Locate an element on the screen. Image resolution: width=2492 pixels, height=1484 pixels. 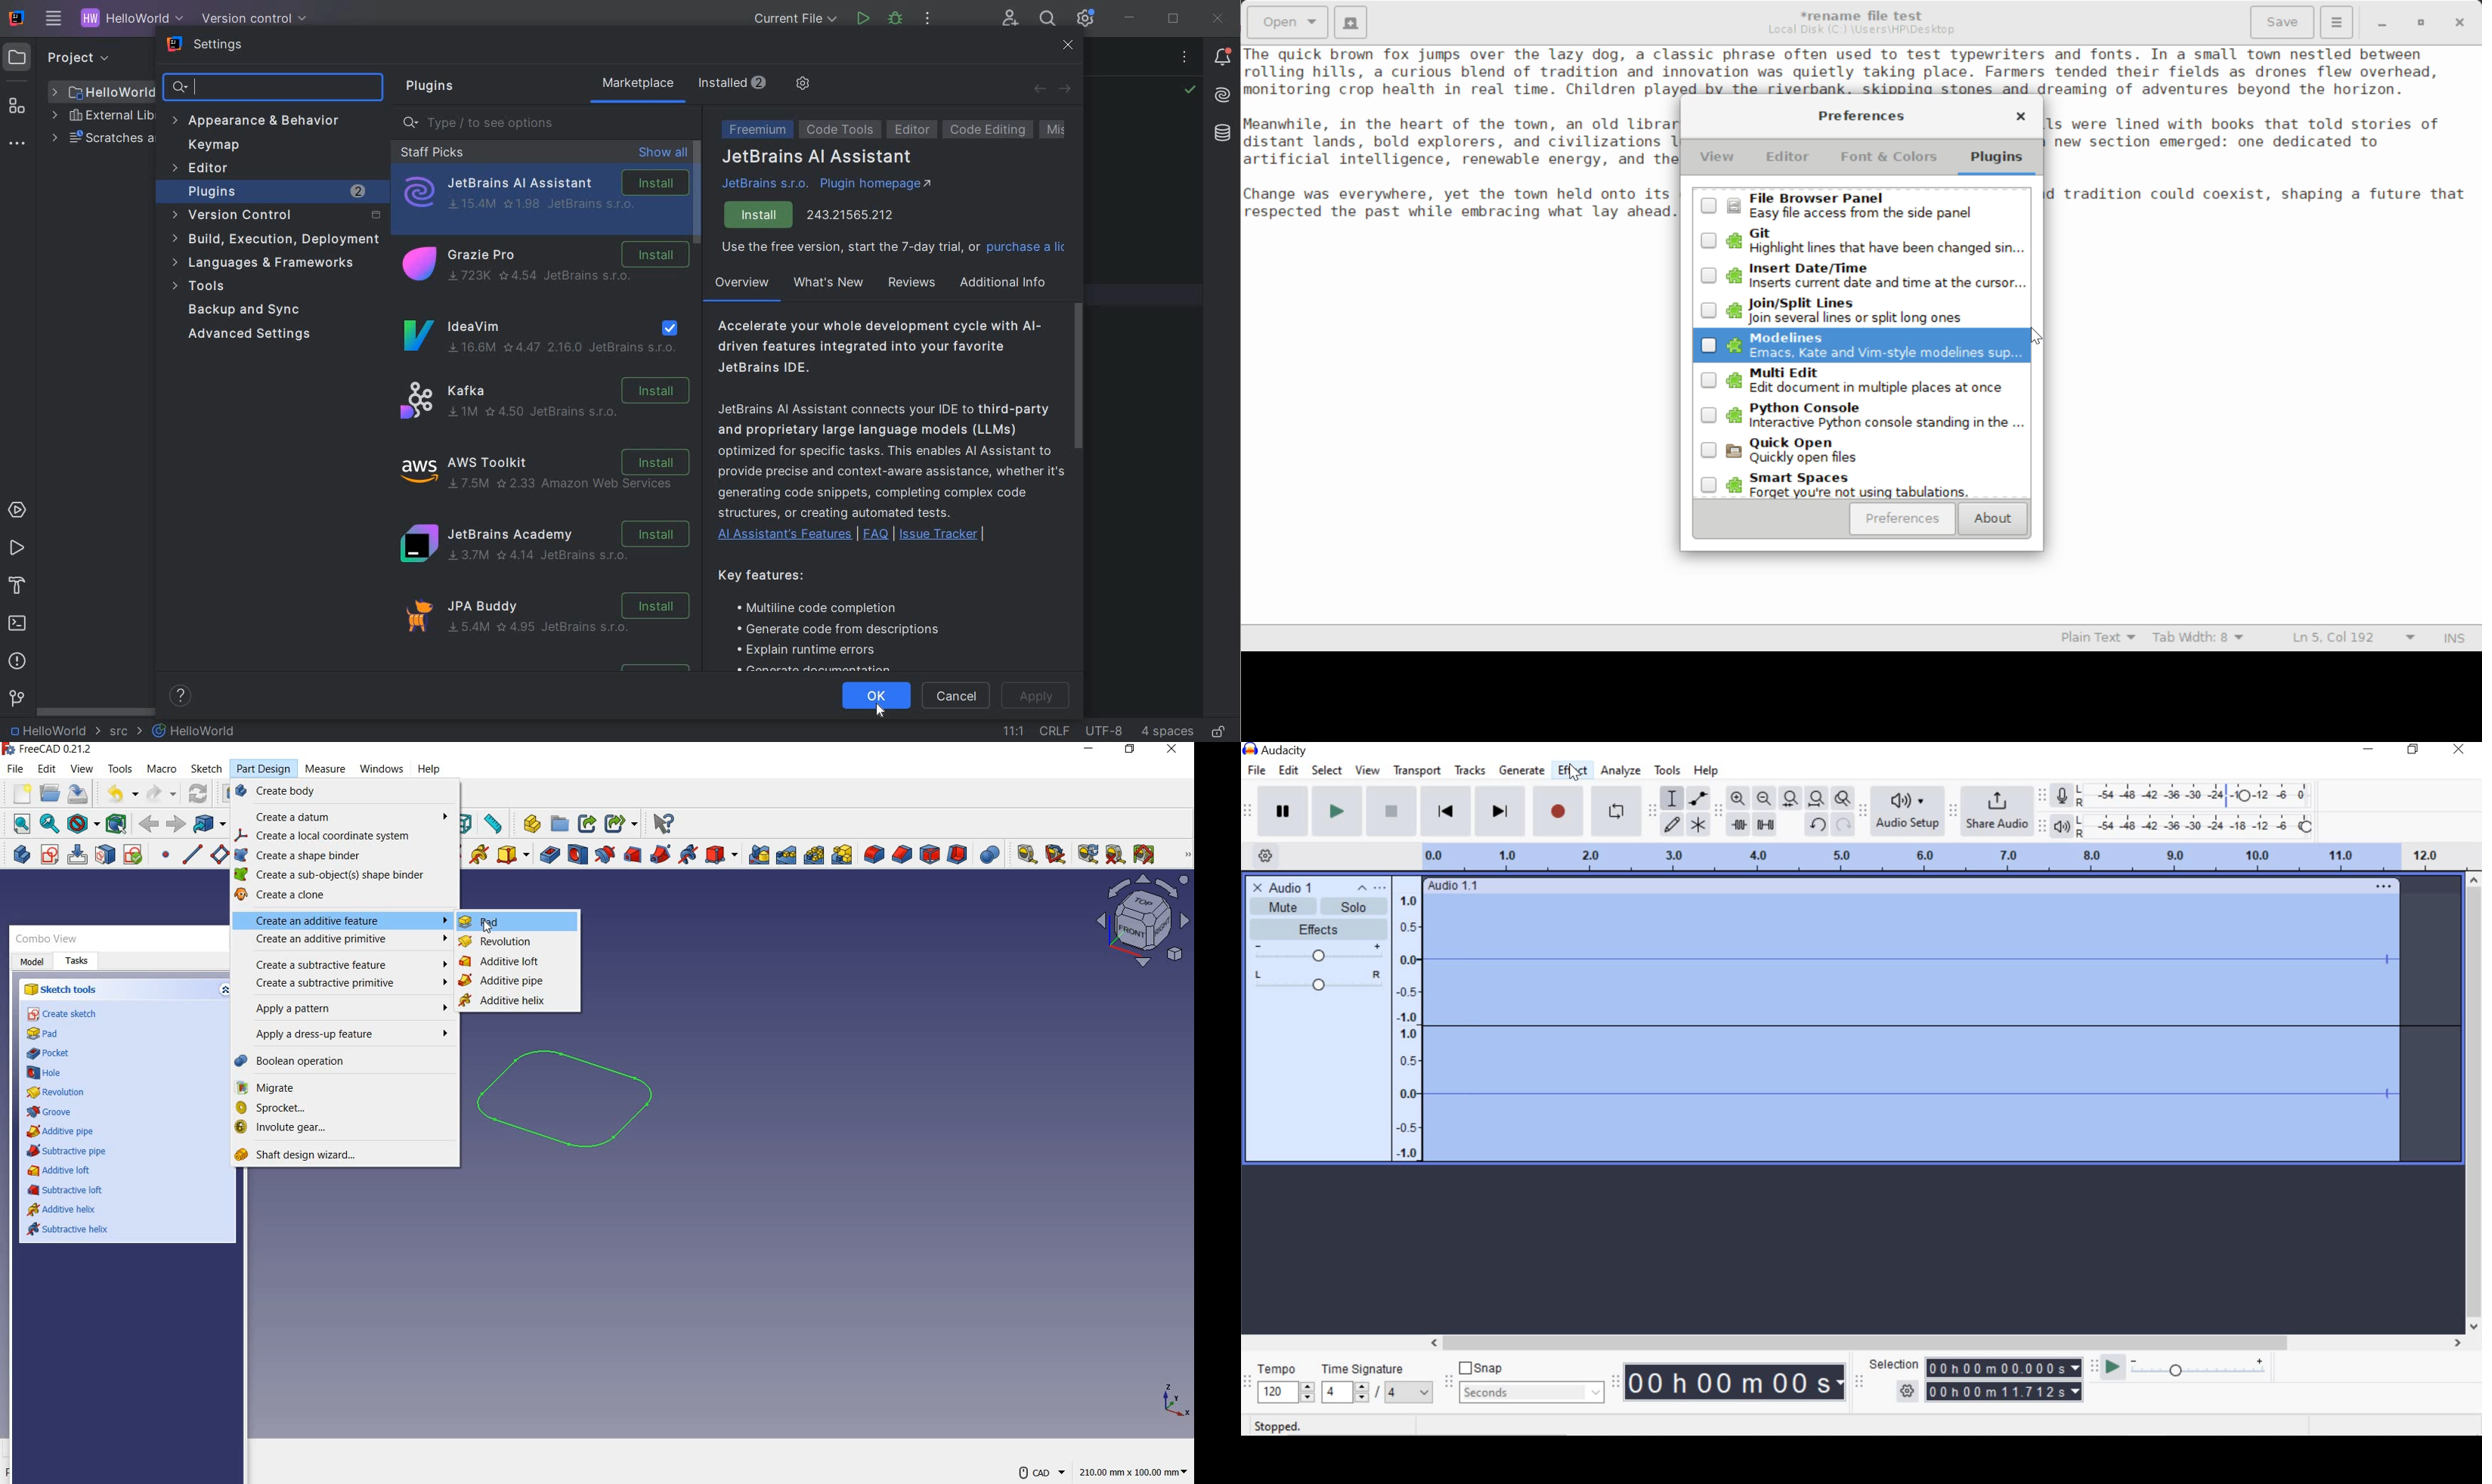
draw style is located at coordinates (82, 823).